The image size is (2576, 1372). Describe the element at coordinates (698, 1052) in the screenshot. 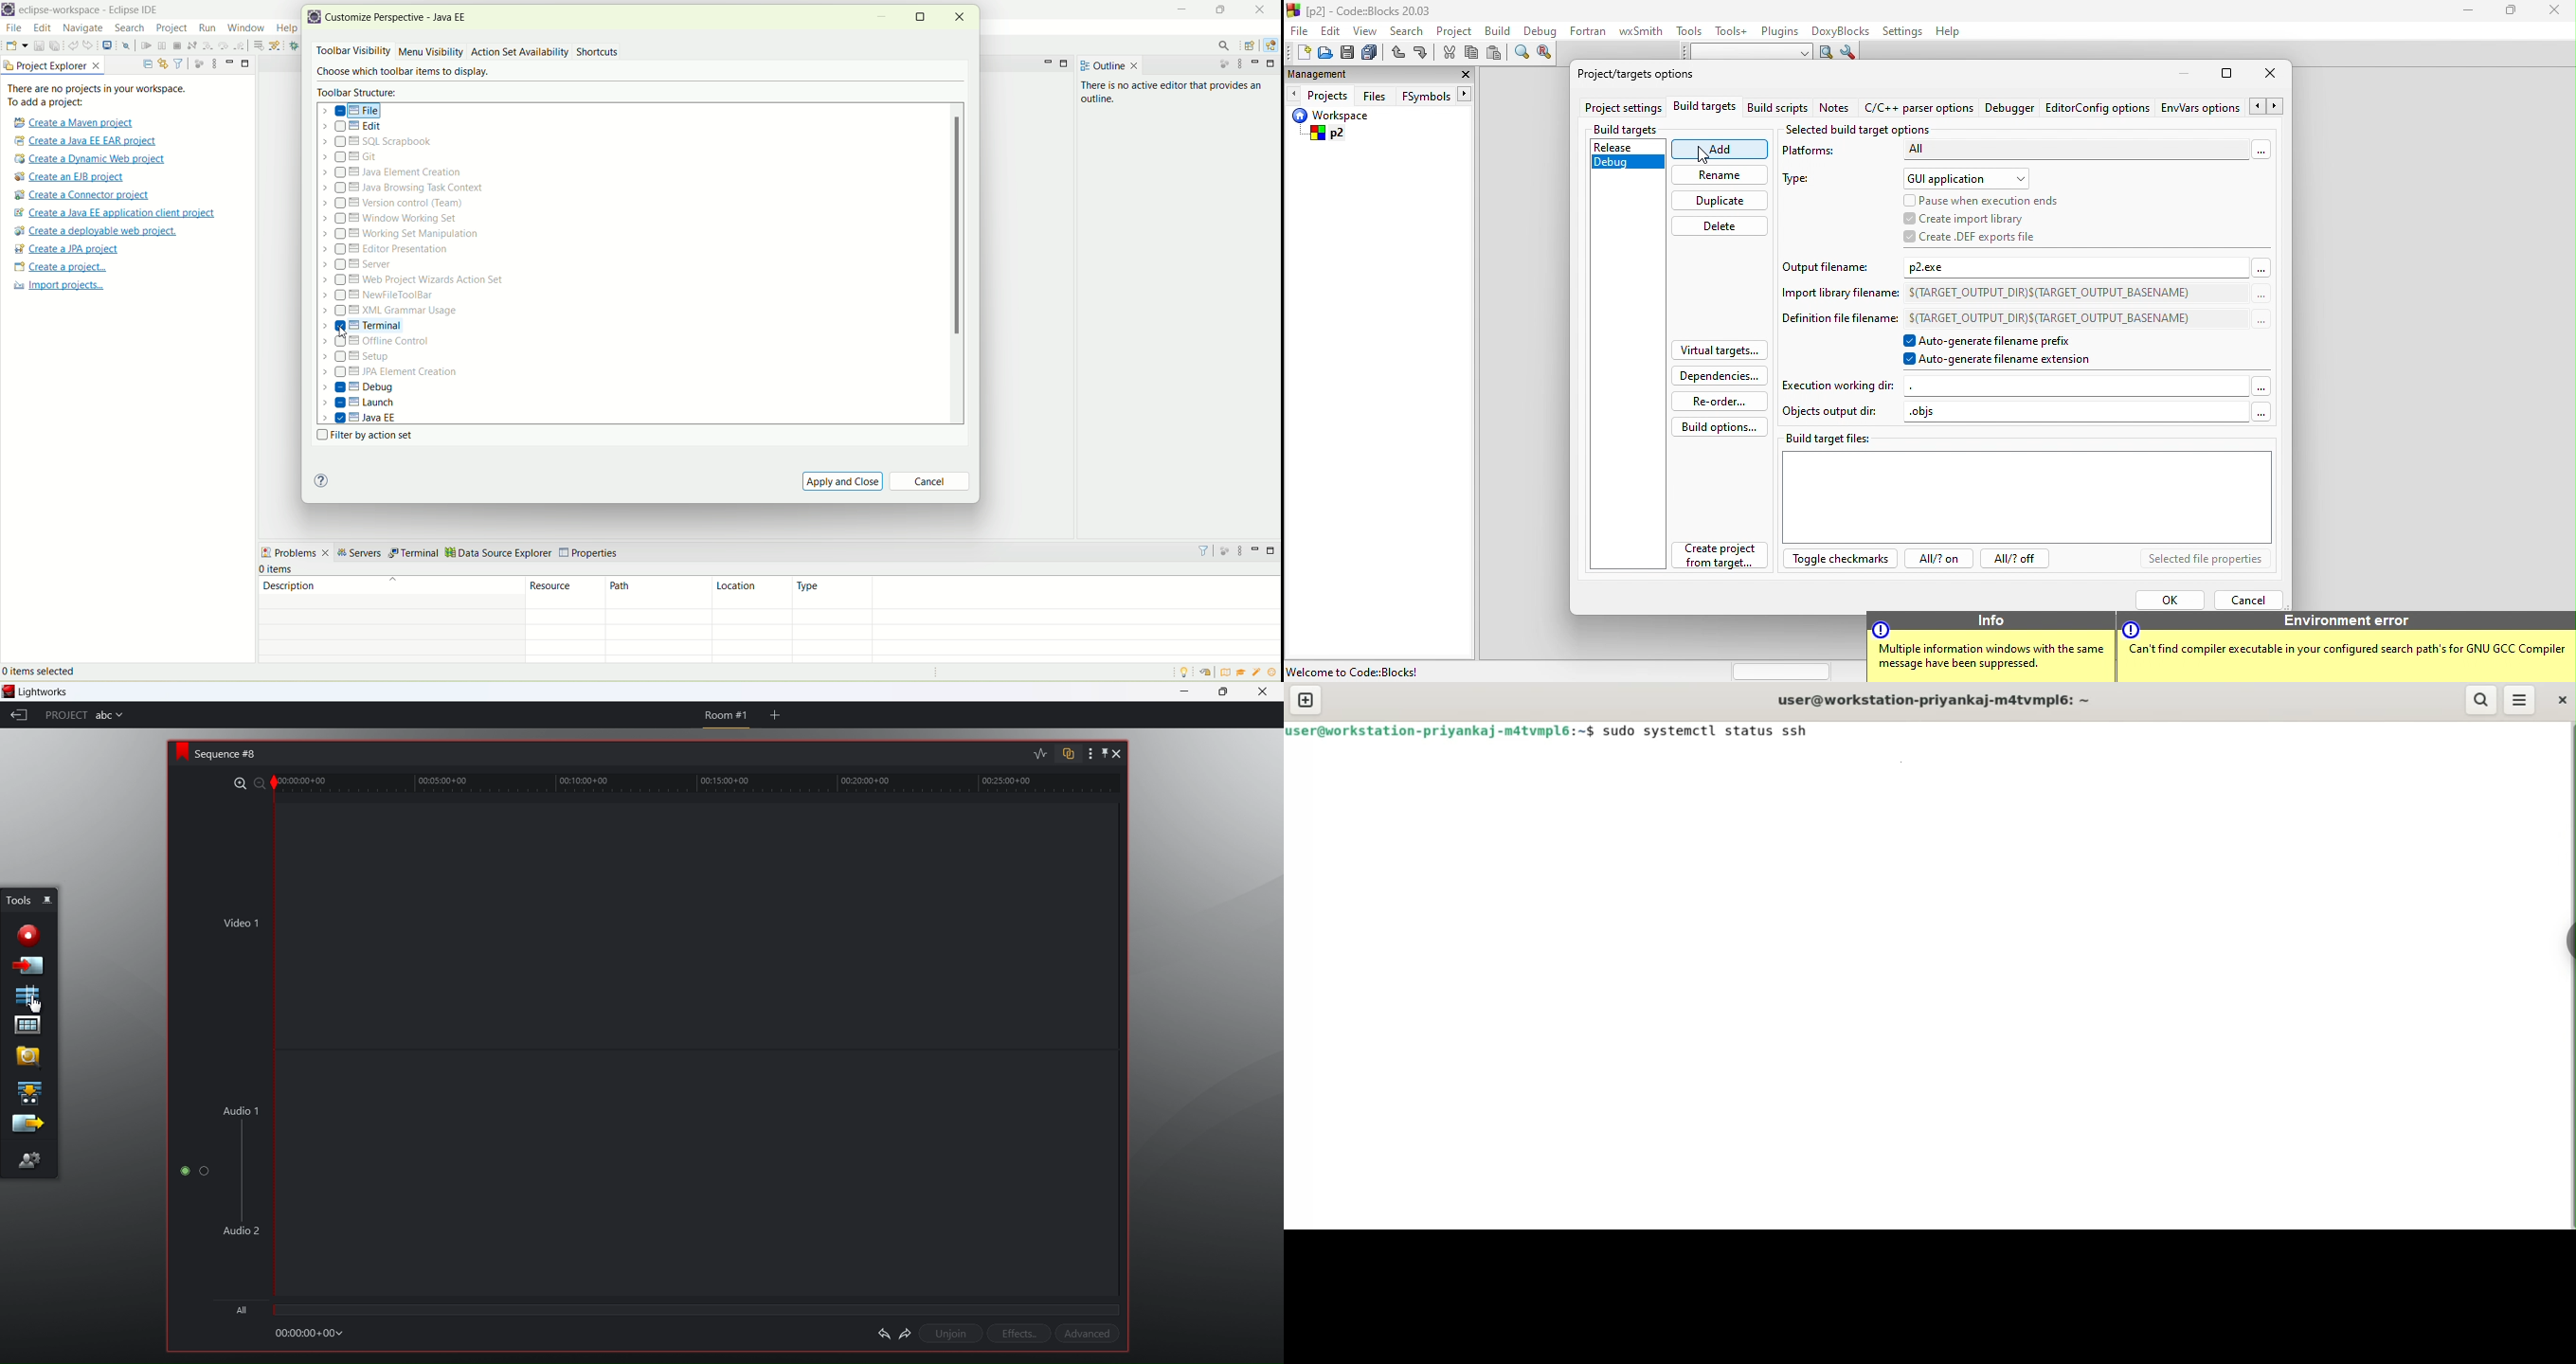

I see `track space` at that location.